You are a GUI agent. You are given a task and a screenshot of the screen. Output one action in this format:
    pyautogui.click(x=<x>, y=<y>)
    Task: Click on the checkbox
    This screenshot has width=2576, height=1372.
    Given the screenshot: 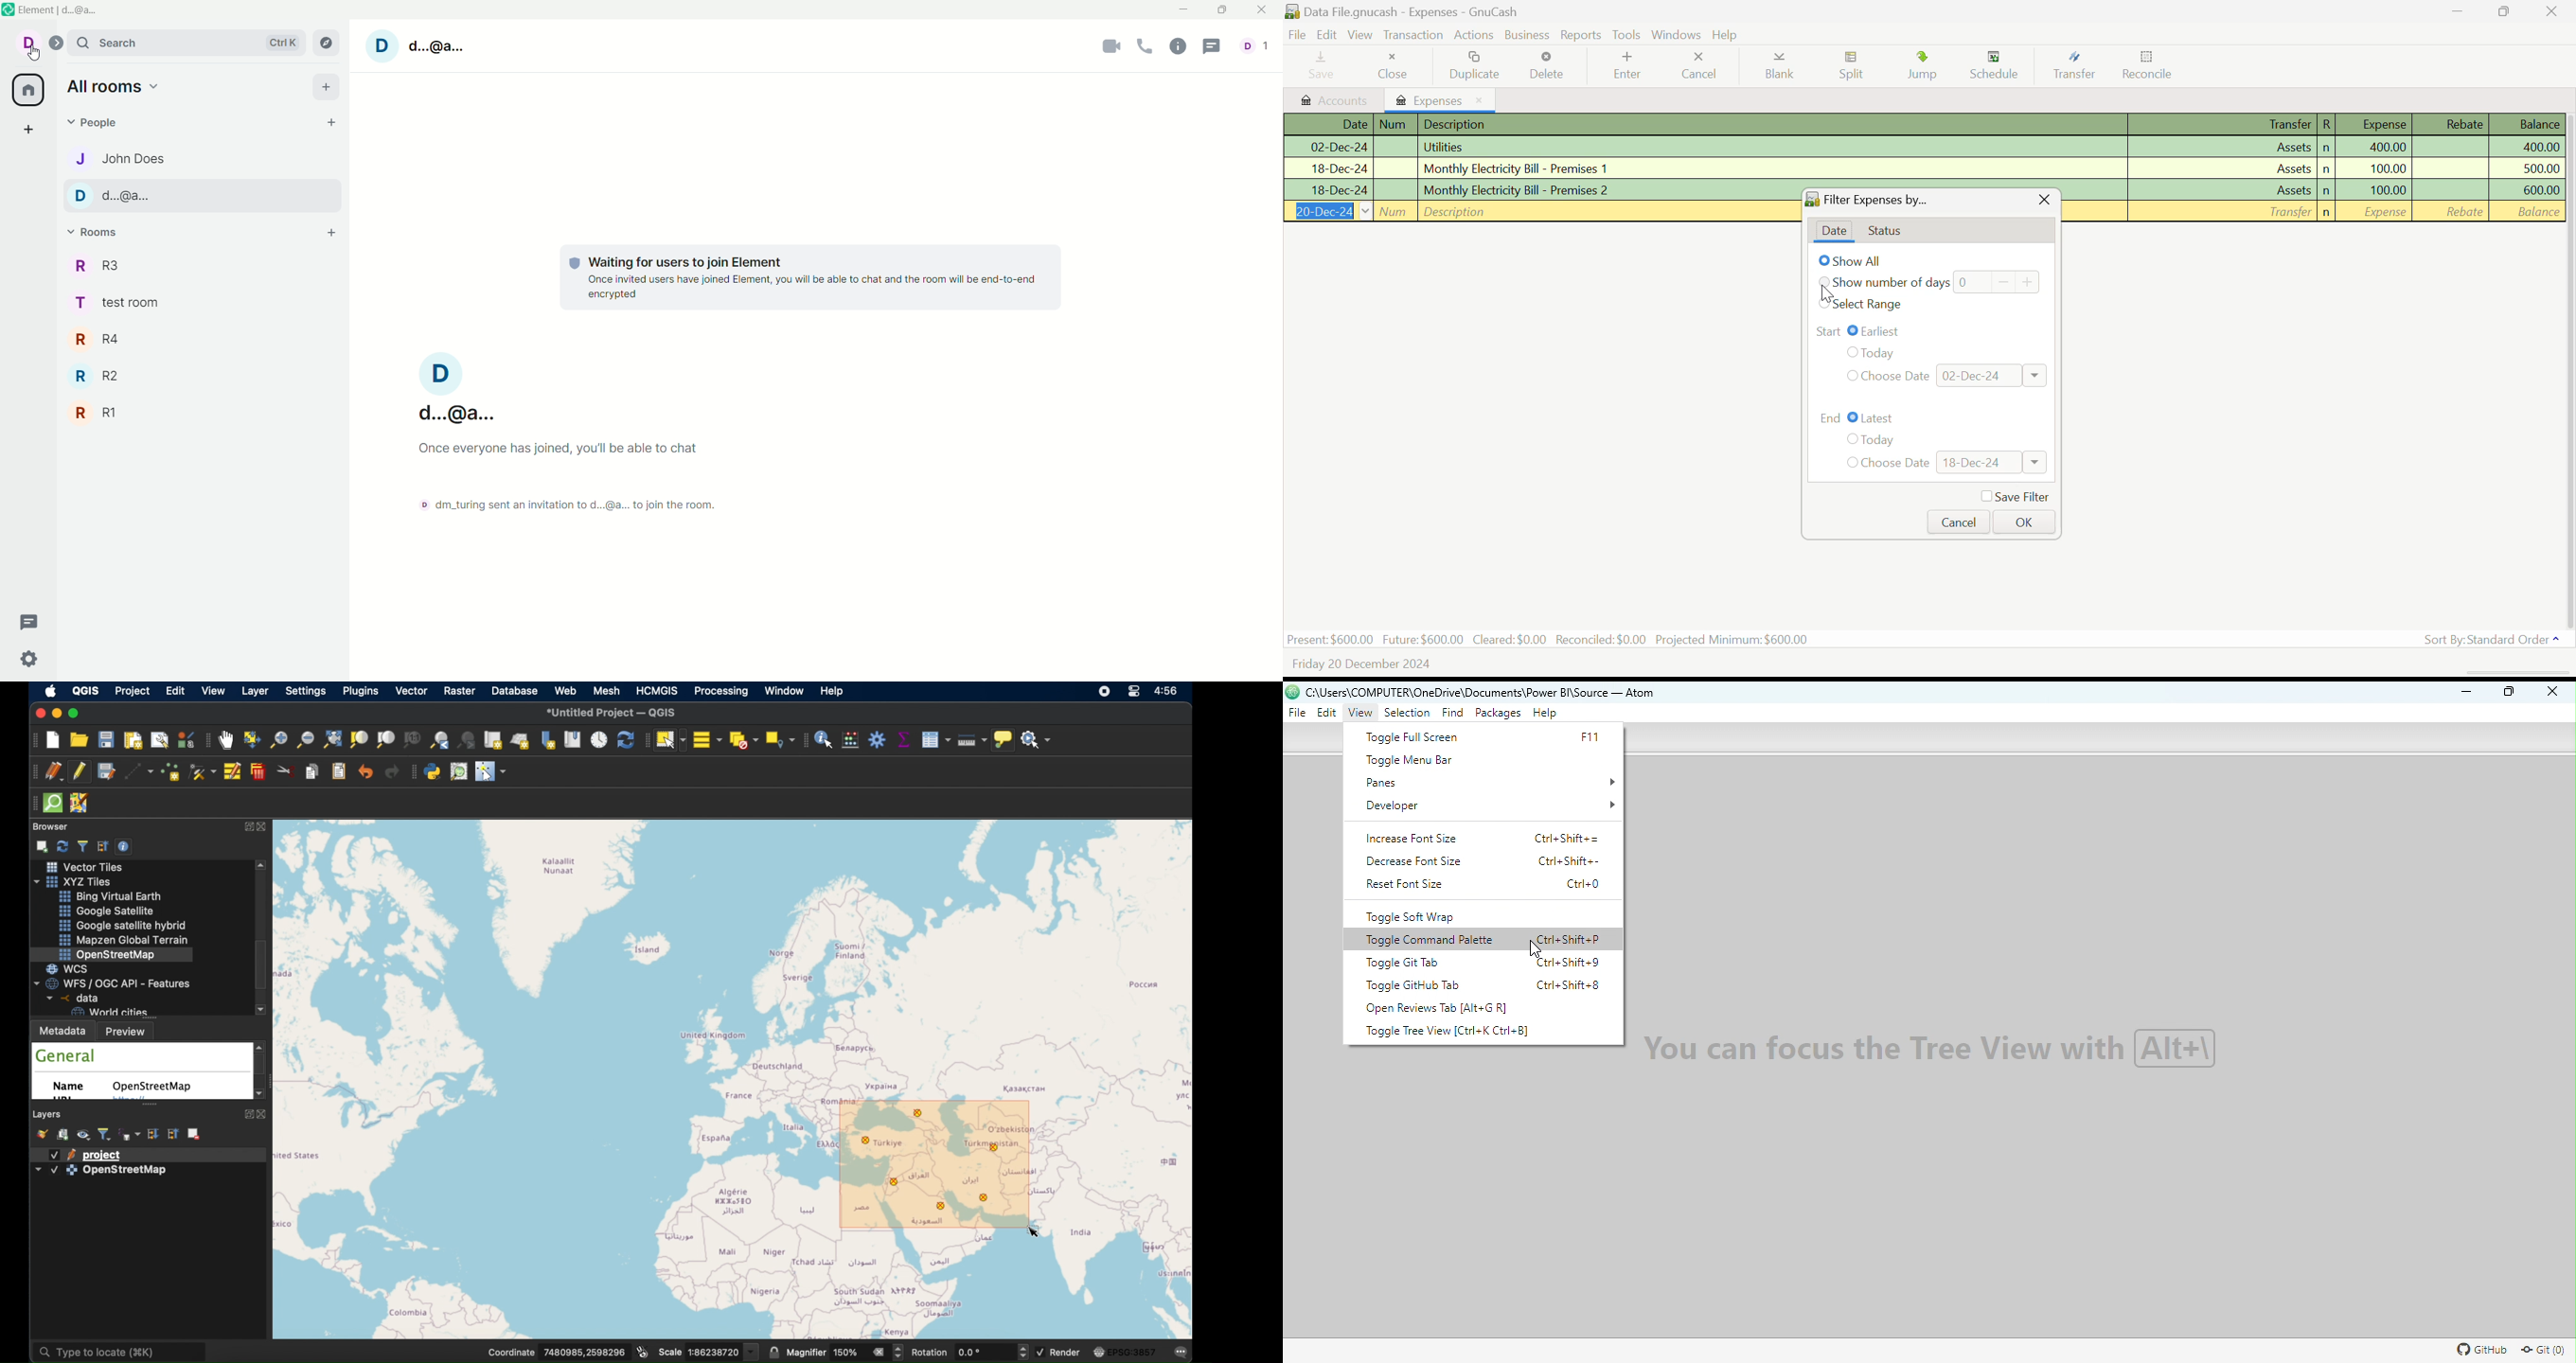 What is the action you would take?
    pyautogui.click(x=54, y=1155)
    